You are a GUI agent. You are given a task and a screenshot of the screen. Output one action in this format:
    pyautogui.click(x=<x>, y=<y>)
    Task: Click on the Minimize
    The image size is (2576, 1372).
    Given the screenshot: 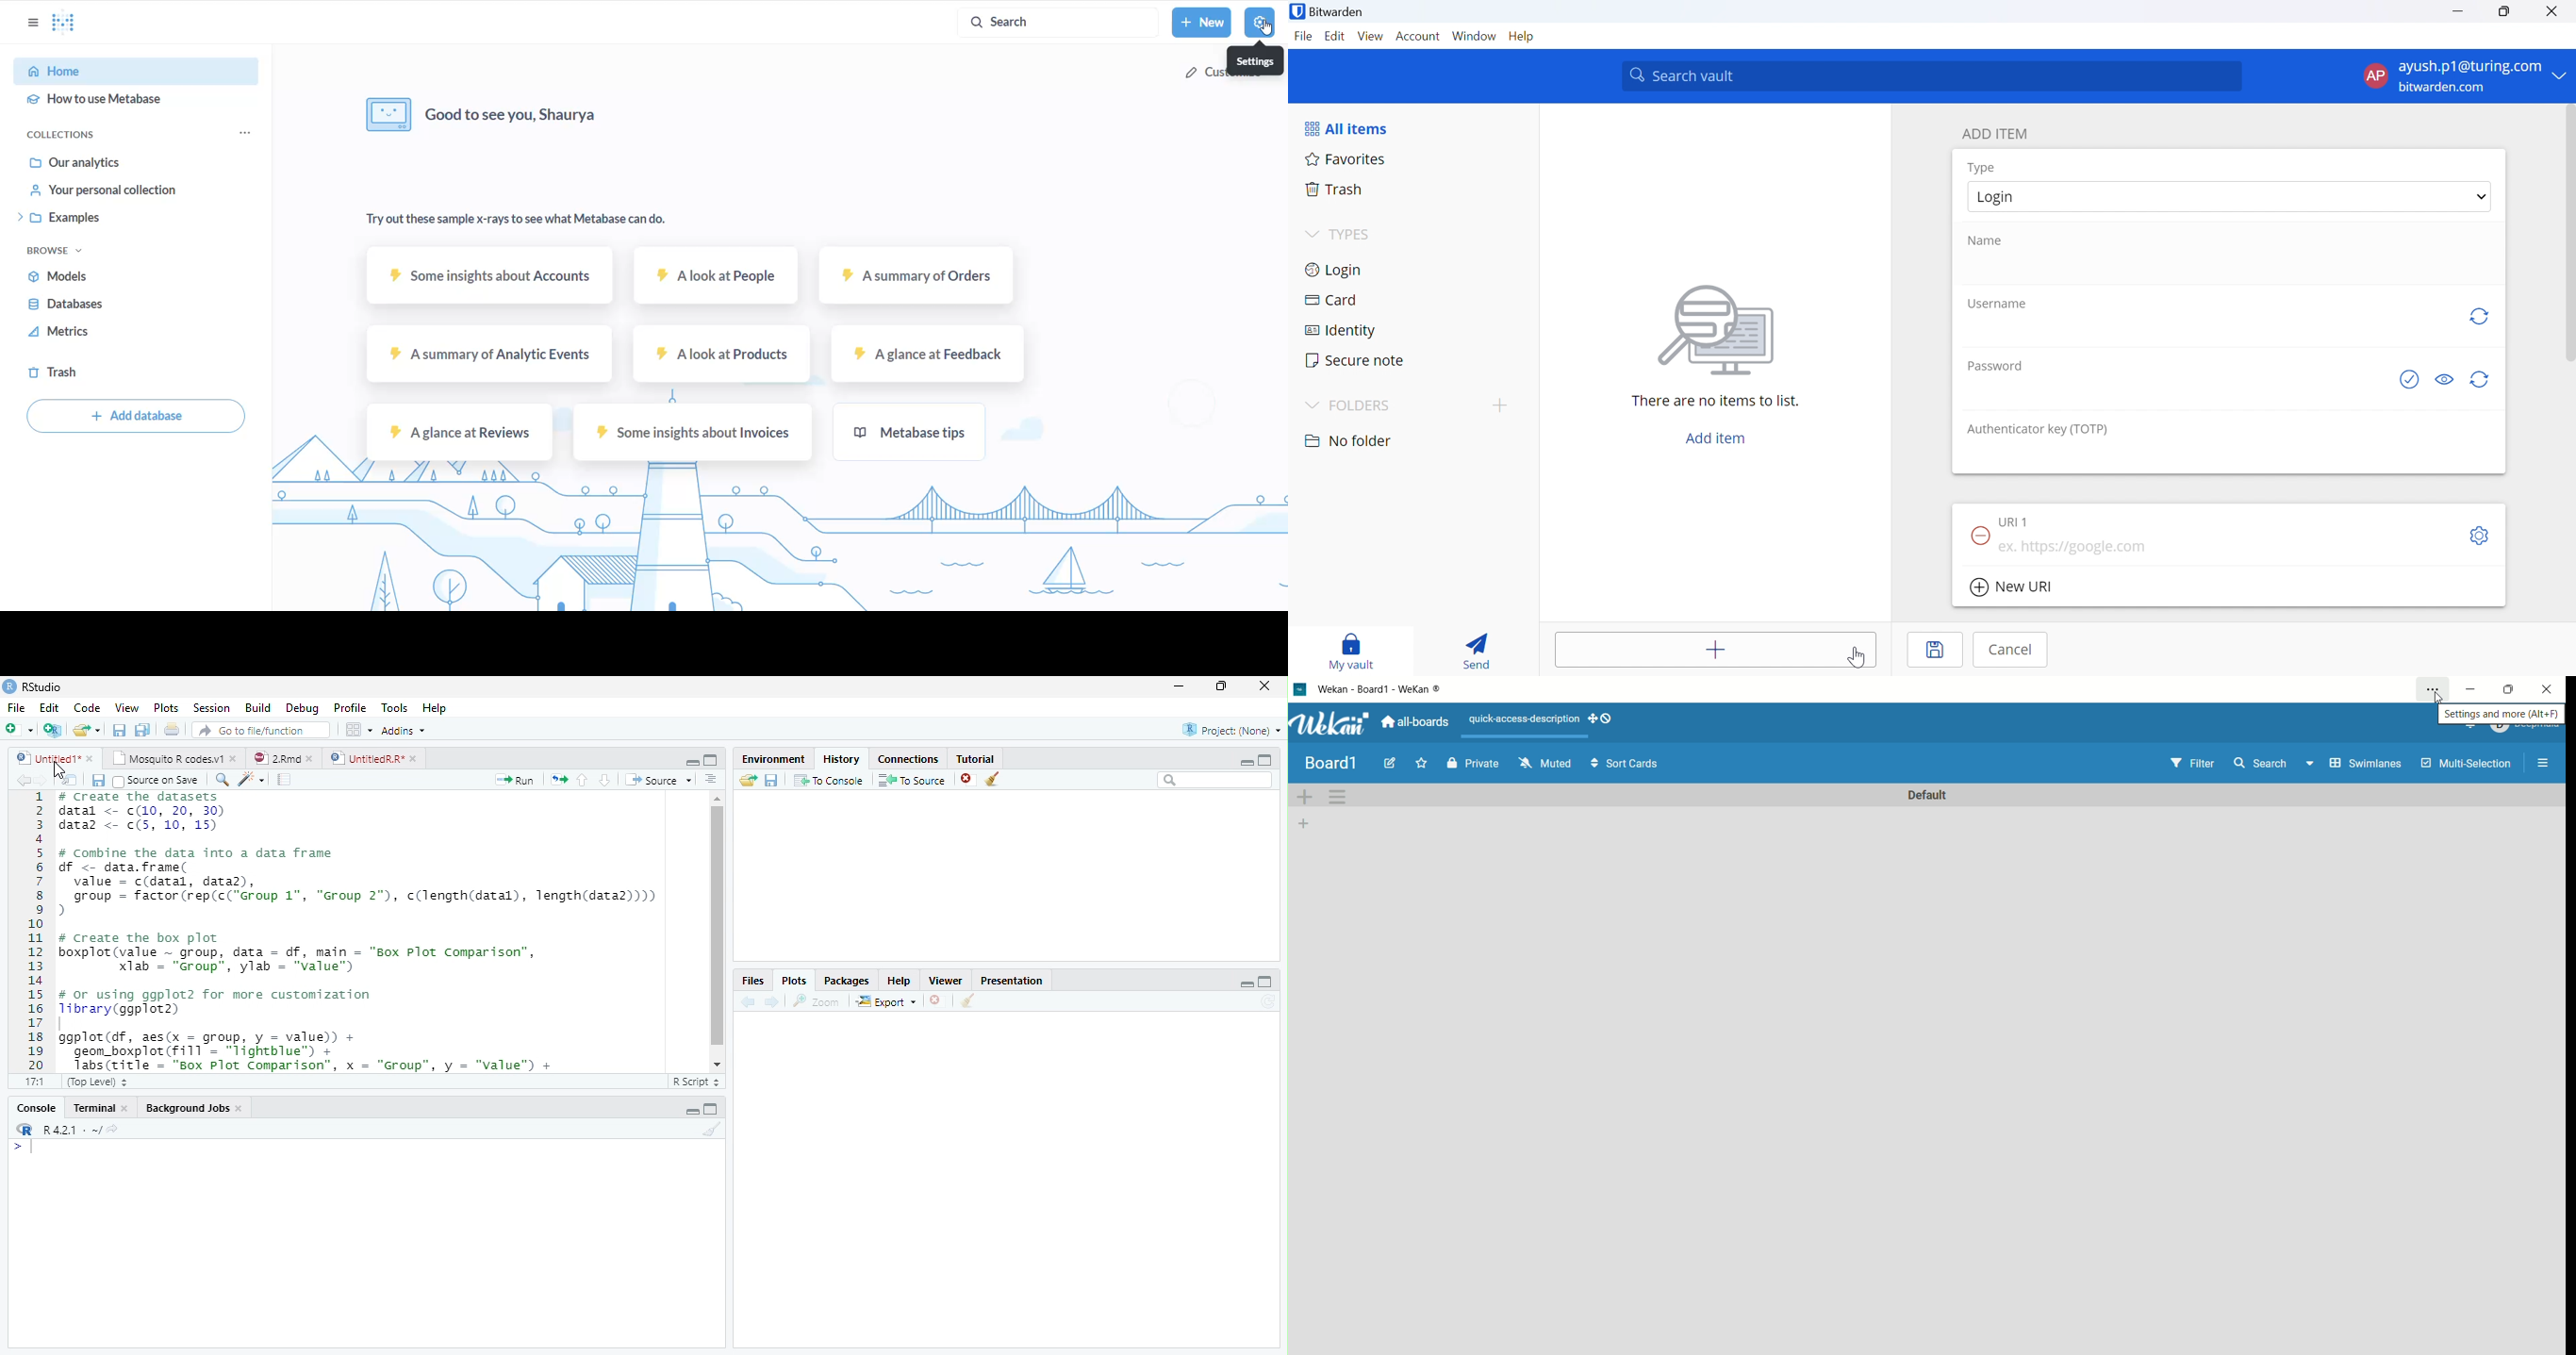 What is the action you would take?
    pyautogui.click(x=2457, y=13)
    